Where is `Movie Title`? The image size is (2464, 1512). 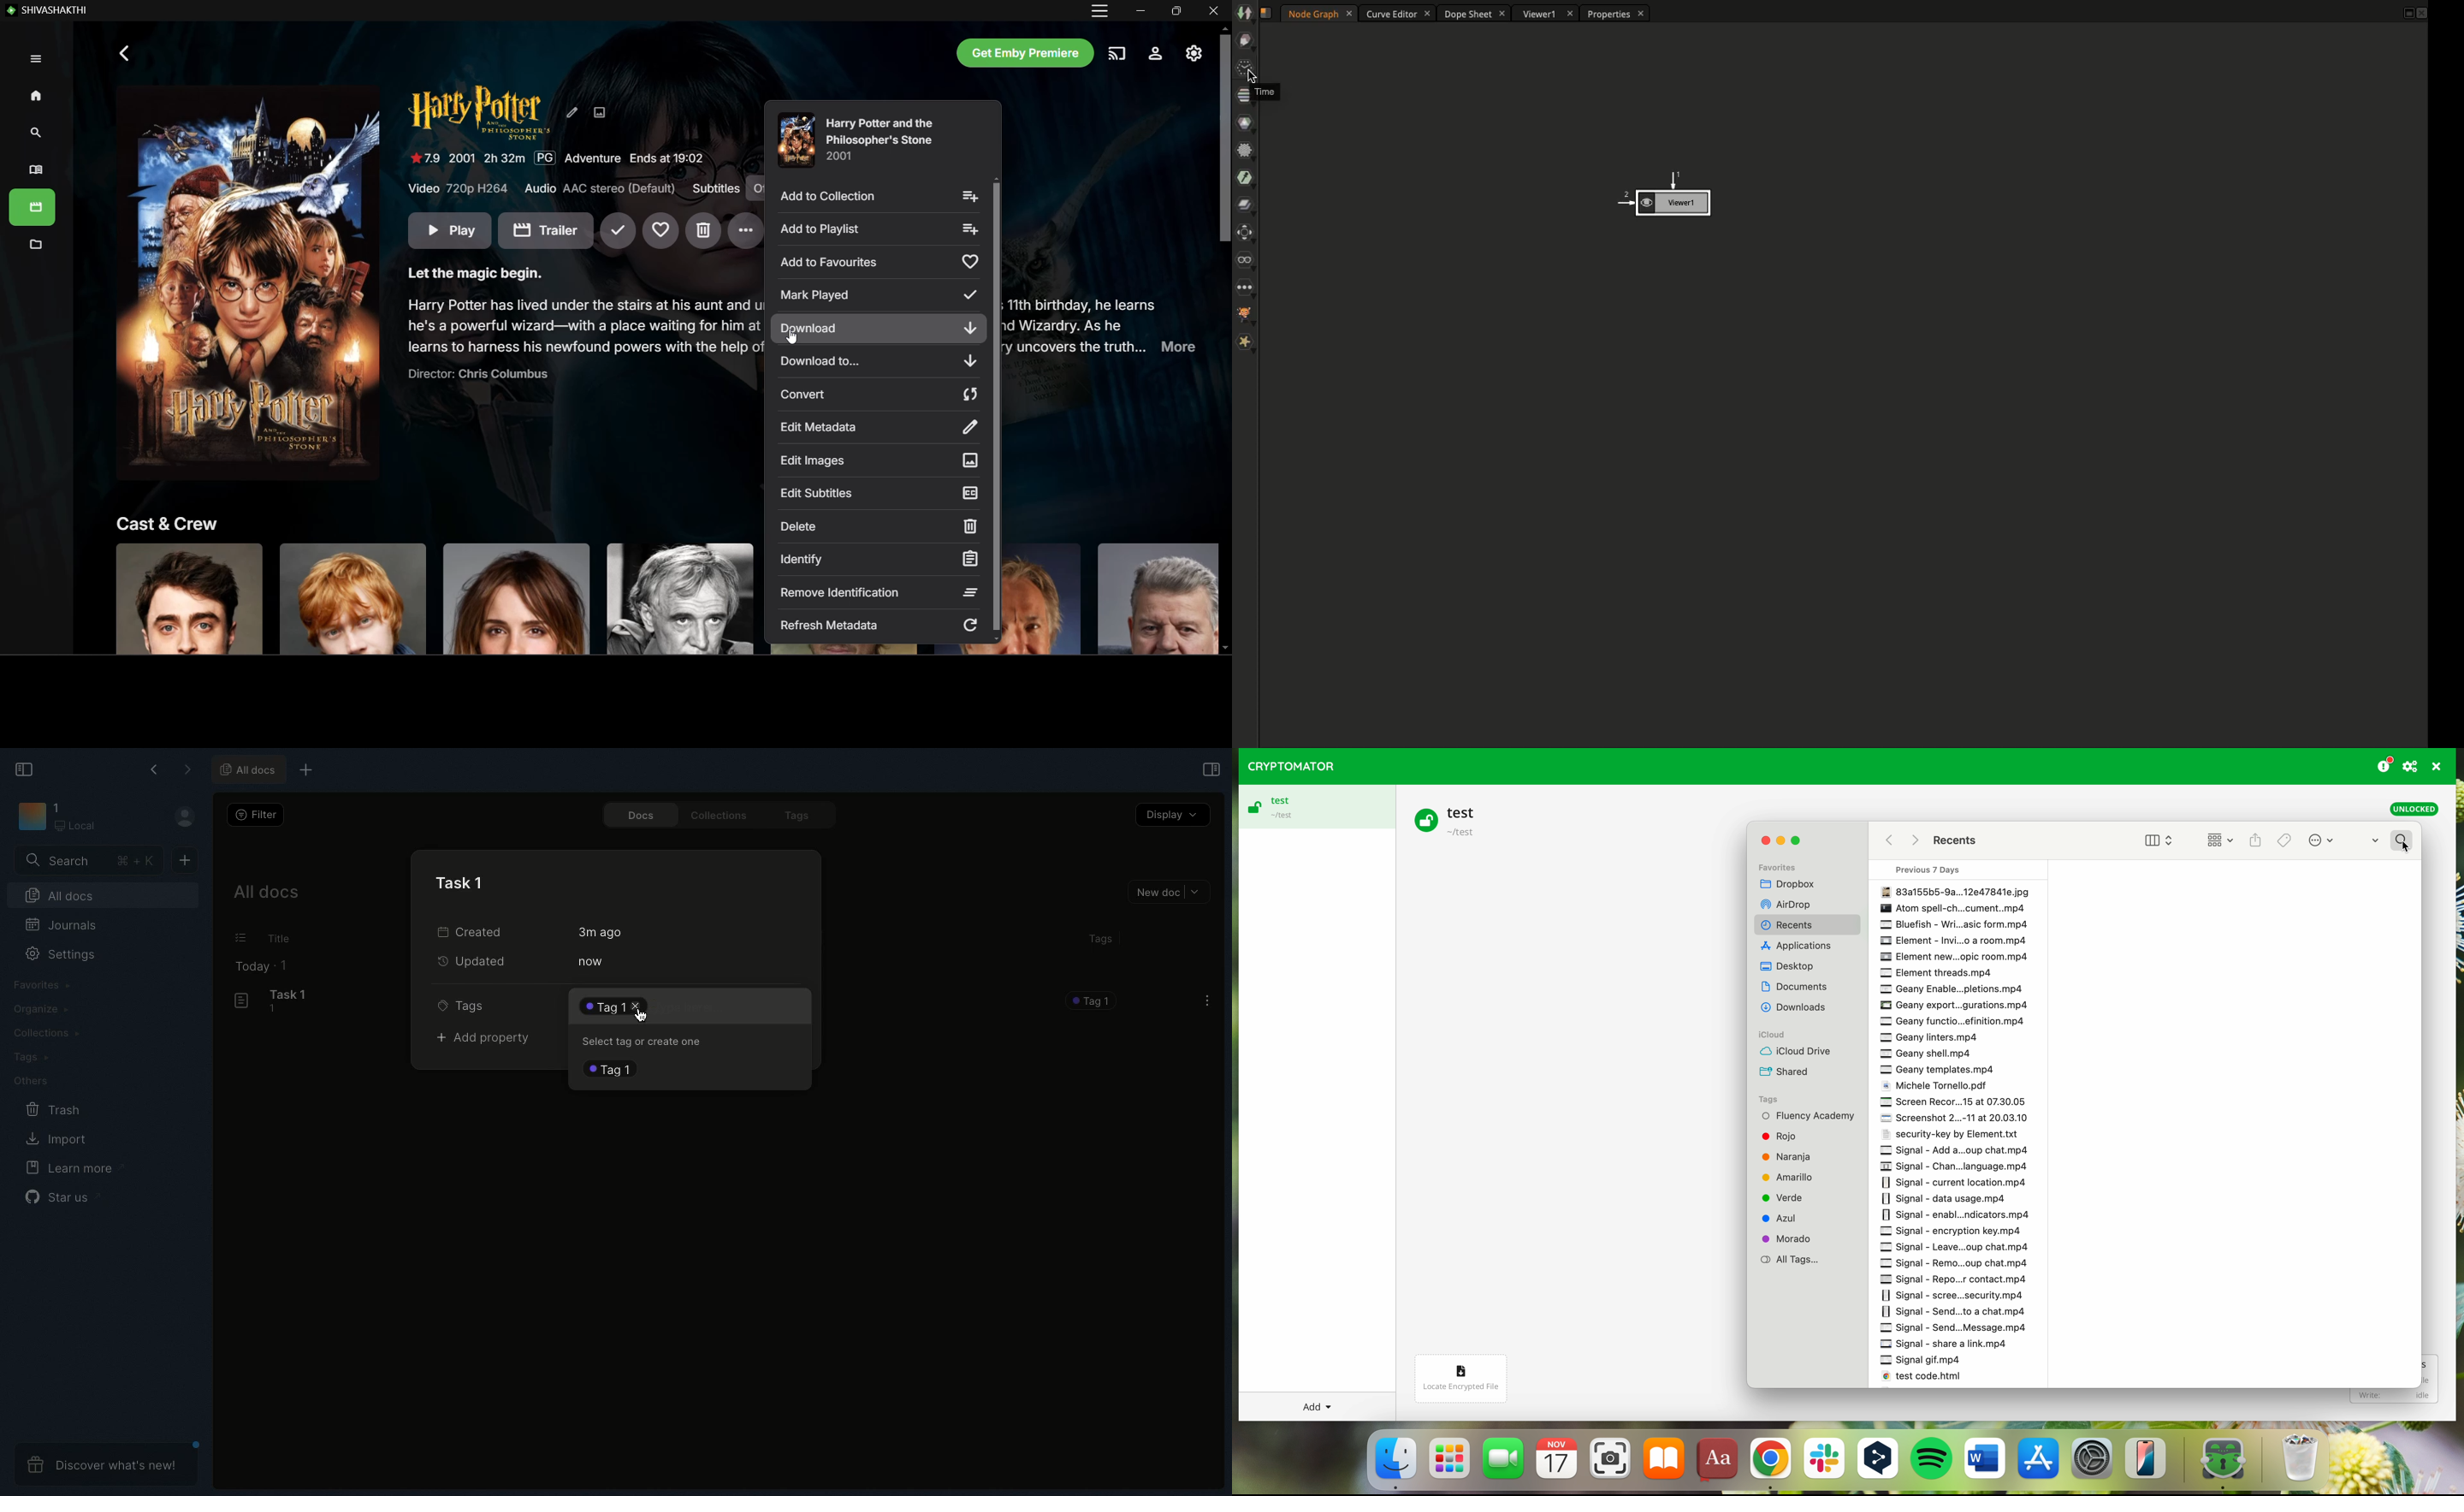
Movie Title is located at coordinates (479, 112).